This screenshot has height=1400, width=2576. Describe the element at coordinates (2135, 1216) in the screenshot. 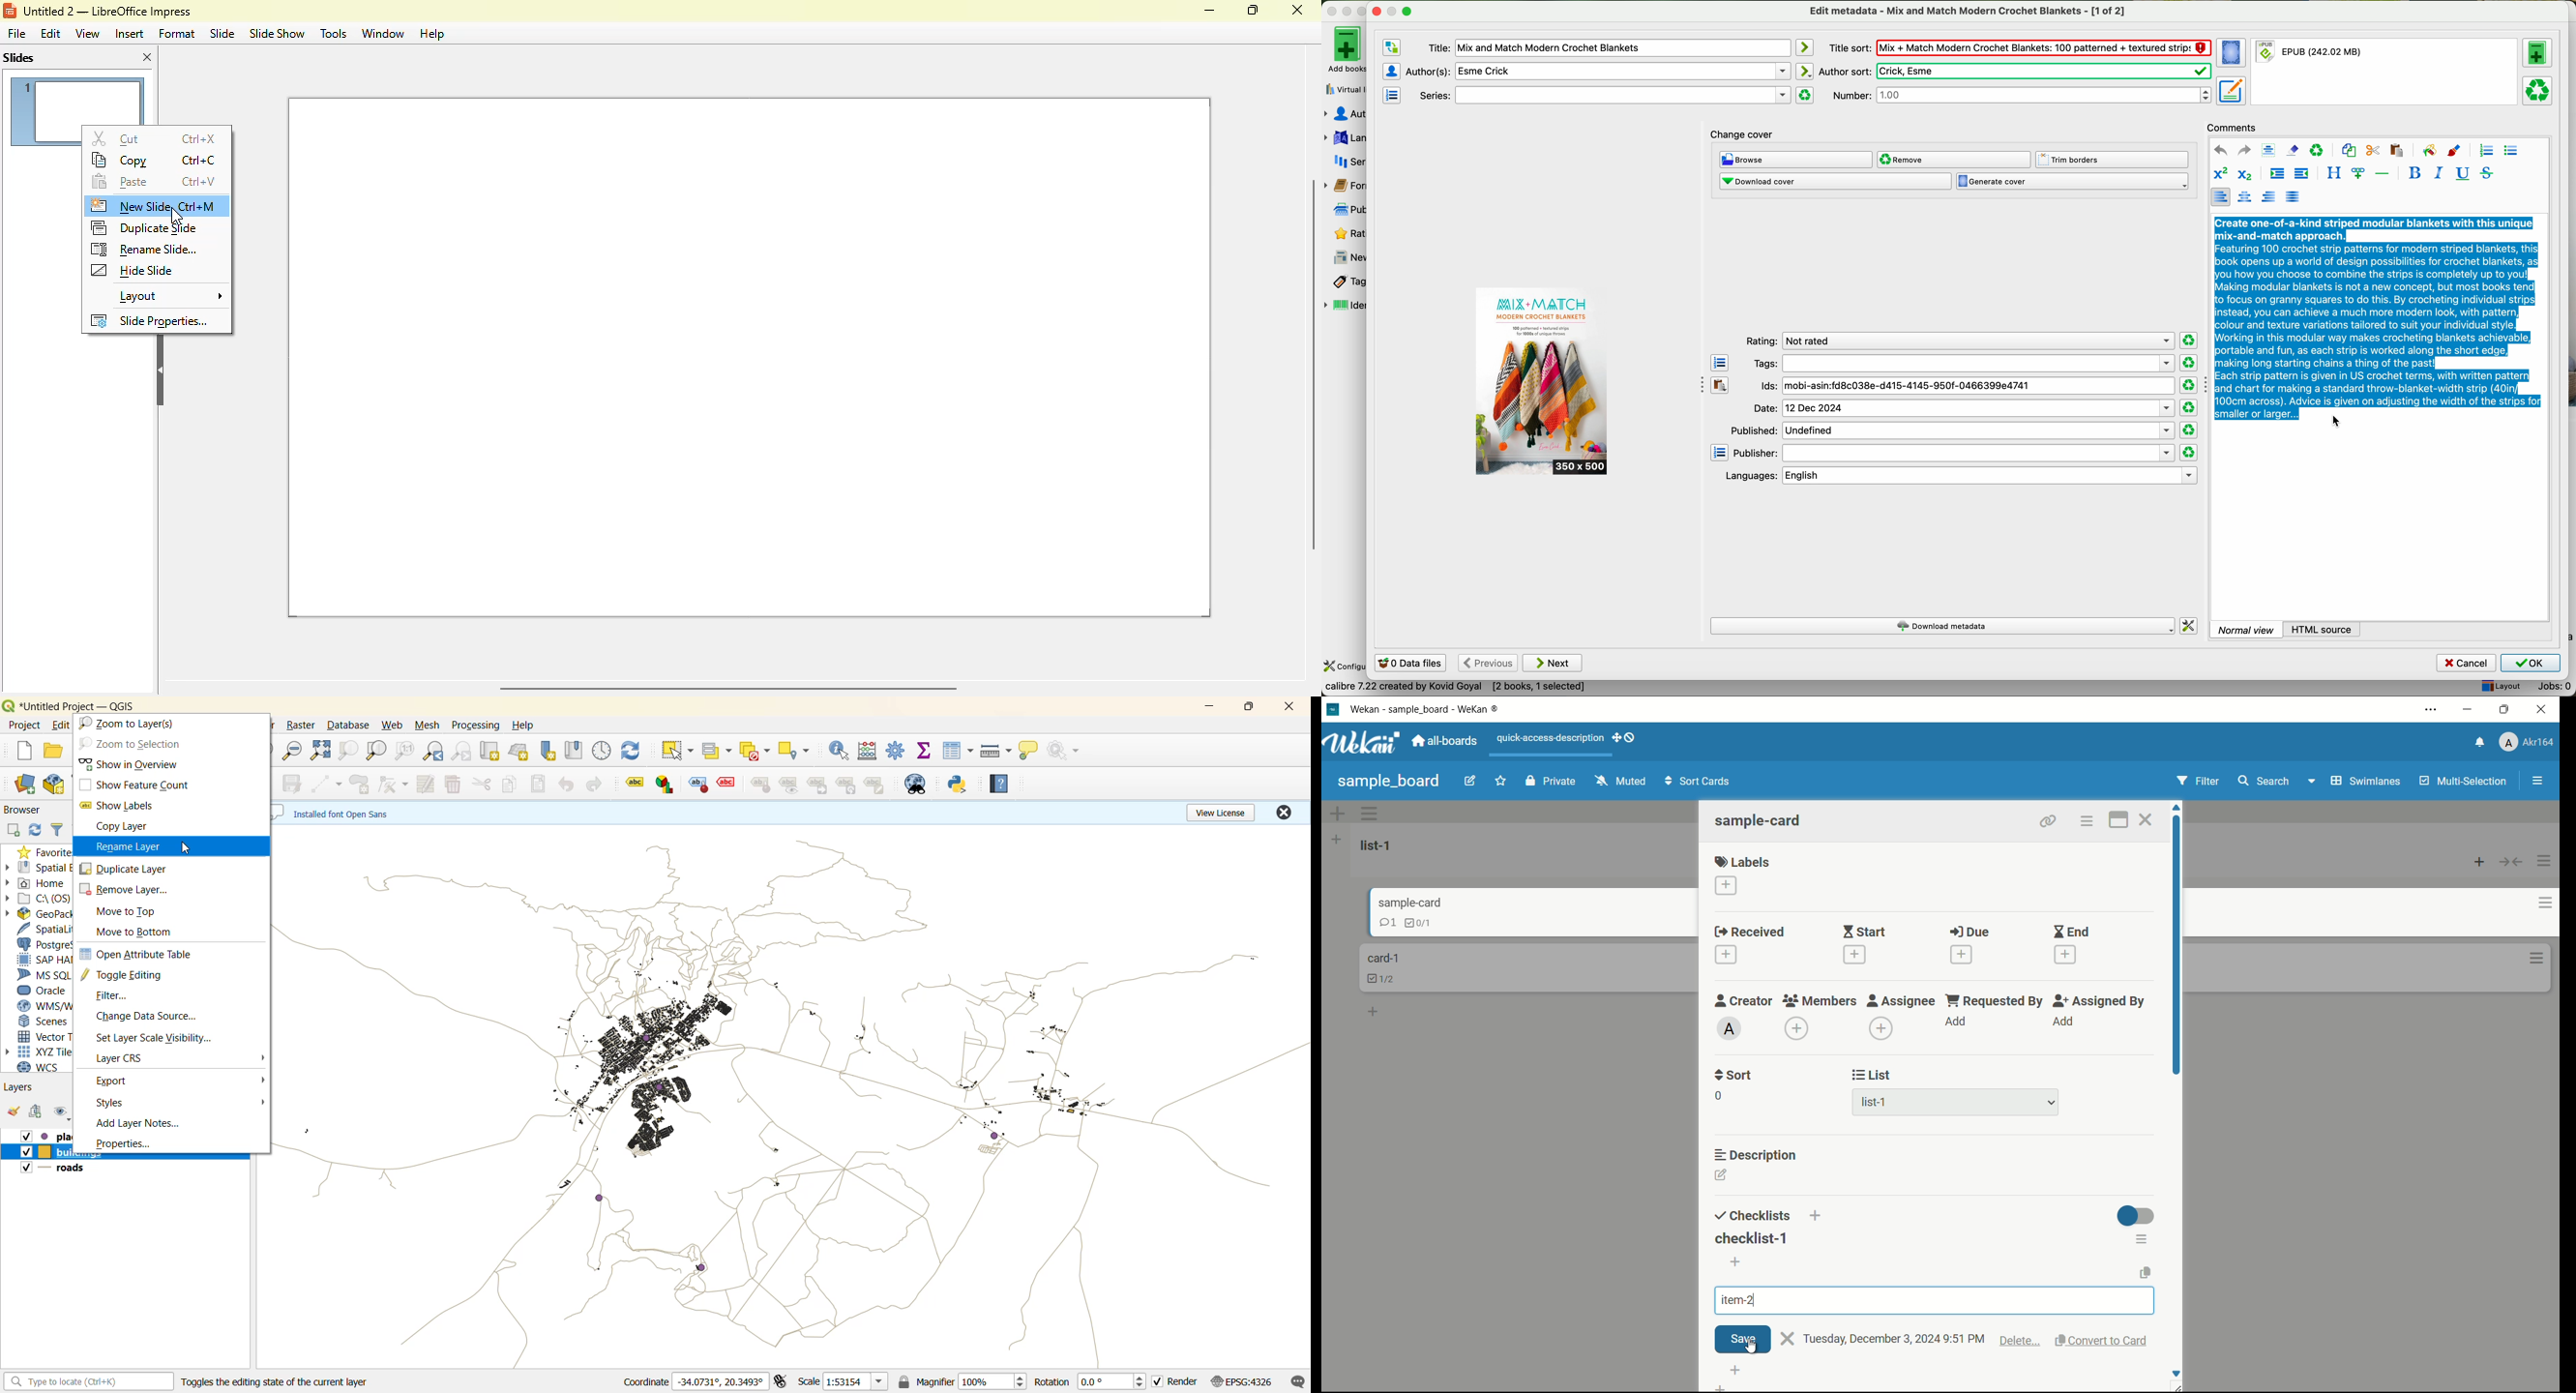

I see `toggle button` at that location.